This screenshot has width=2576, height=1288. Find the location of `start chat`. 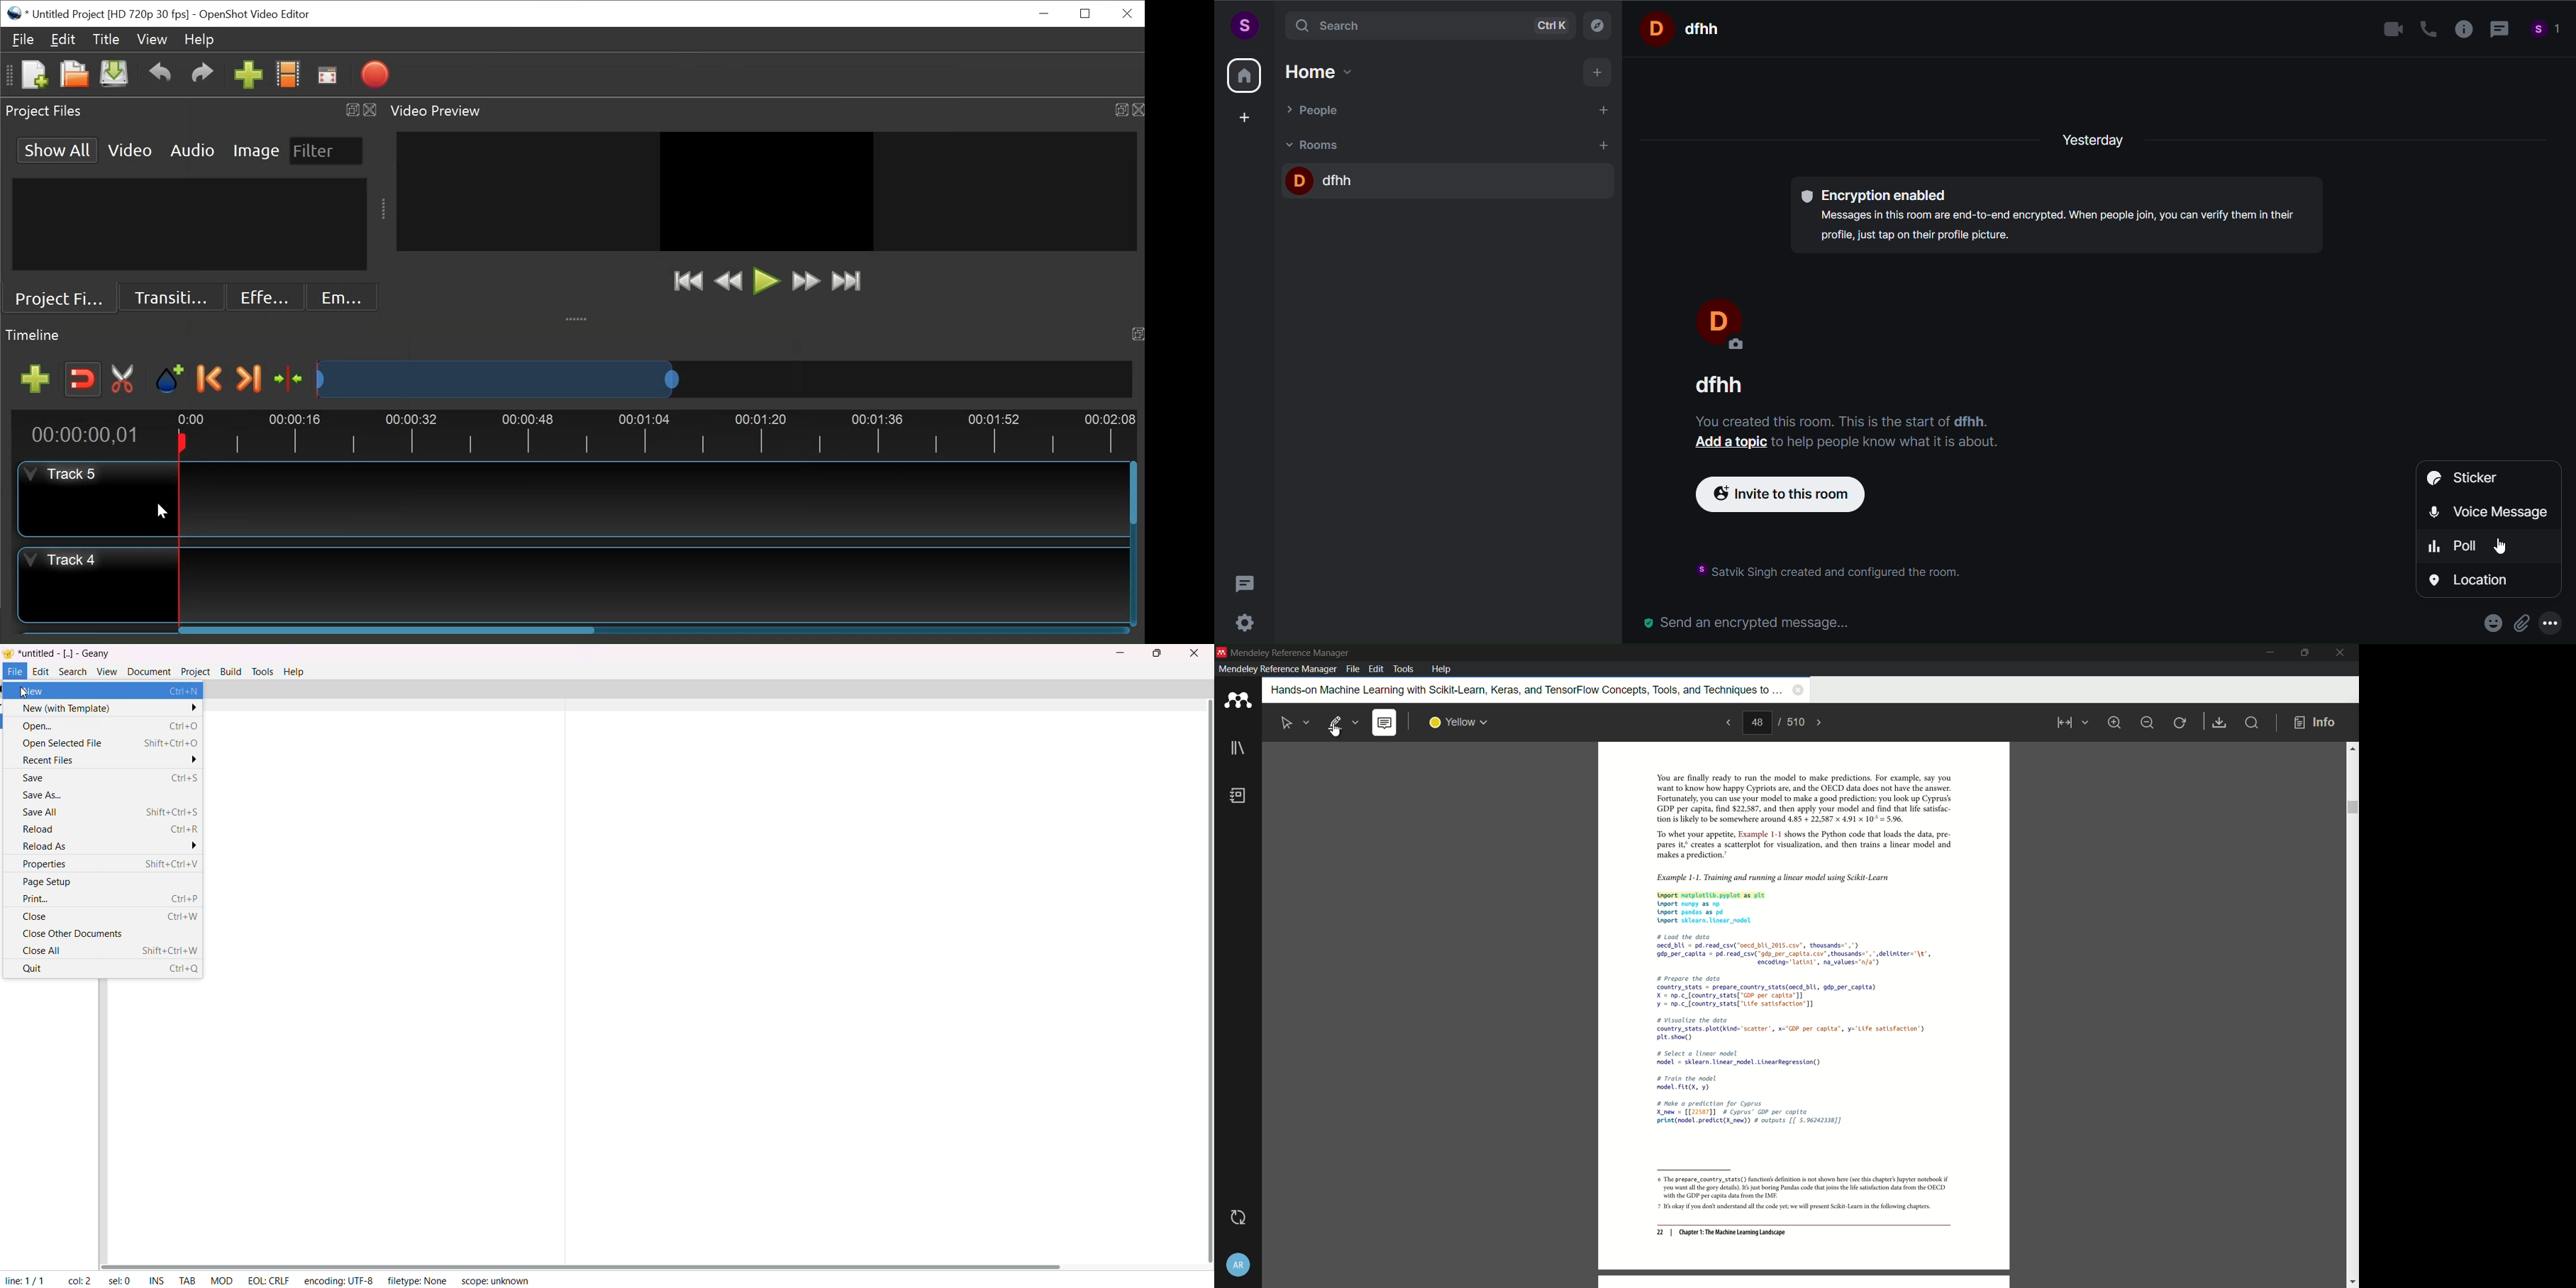

start chat is located at coordinates (1605, 111).